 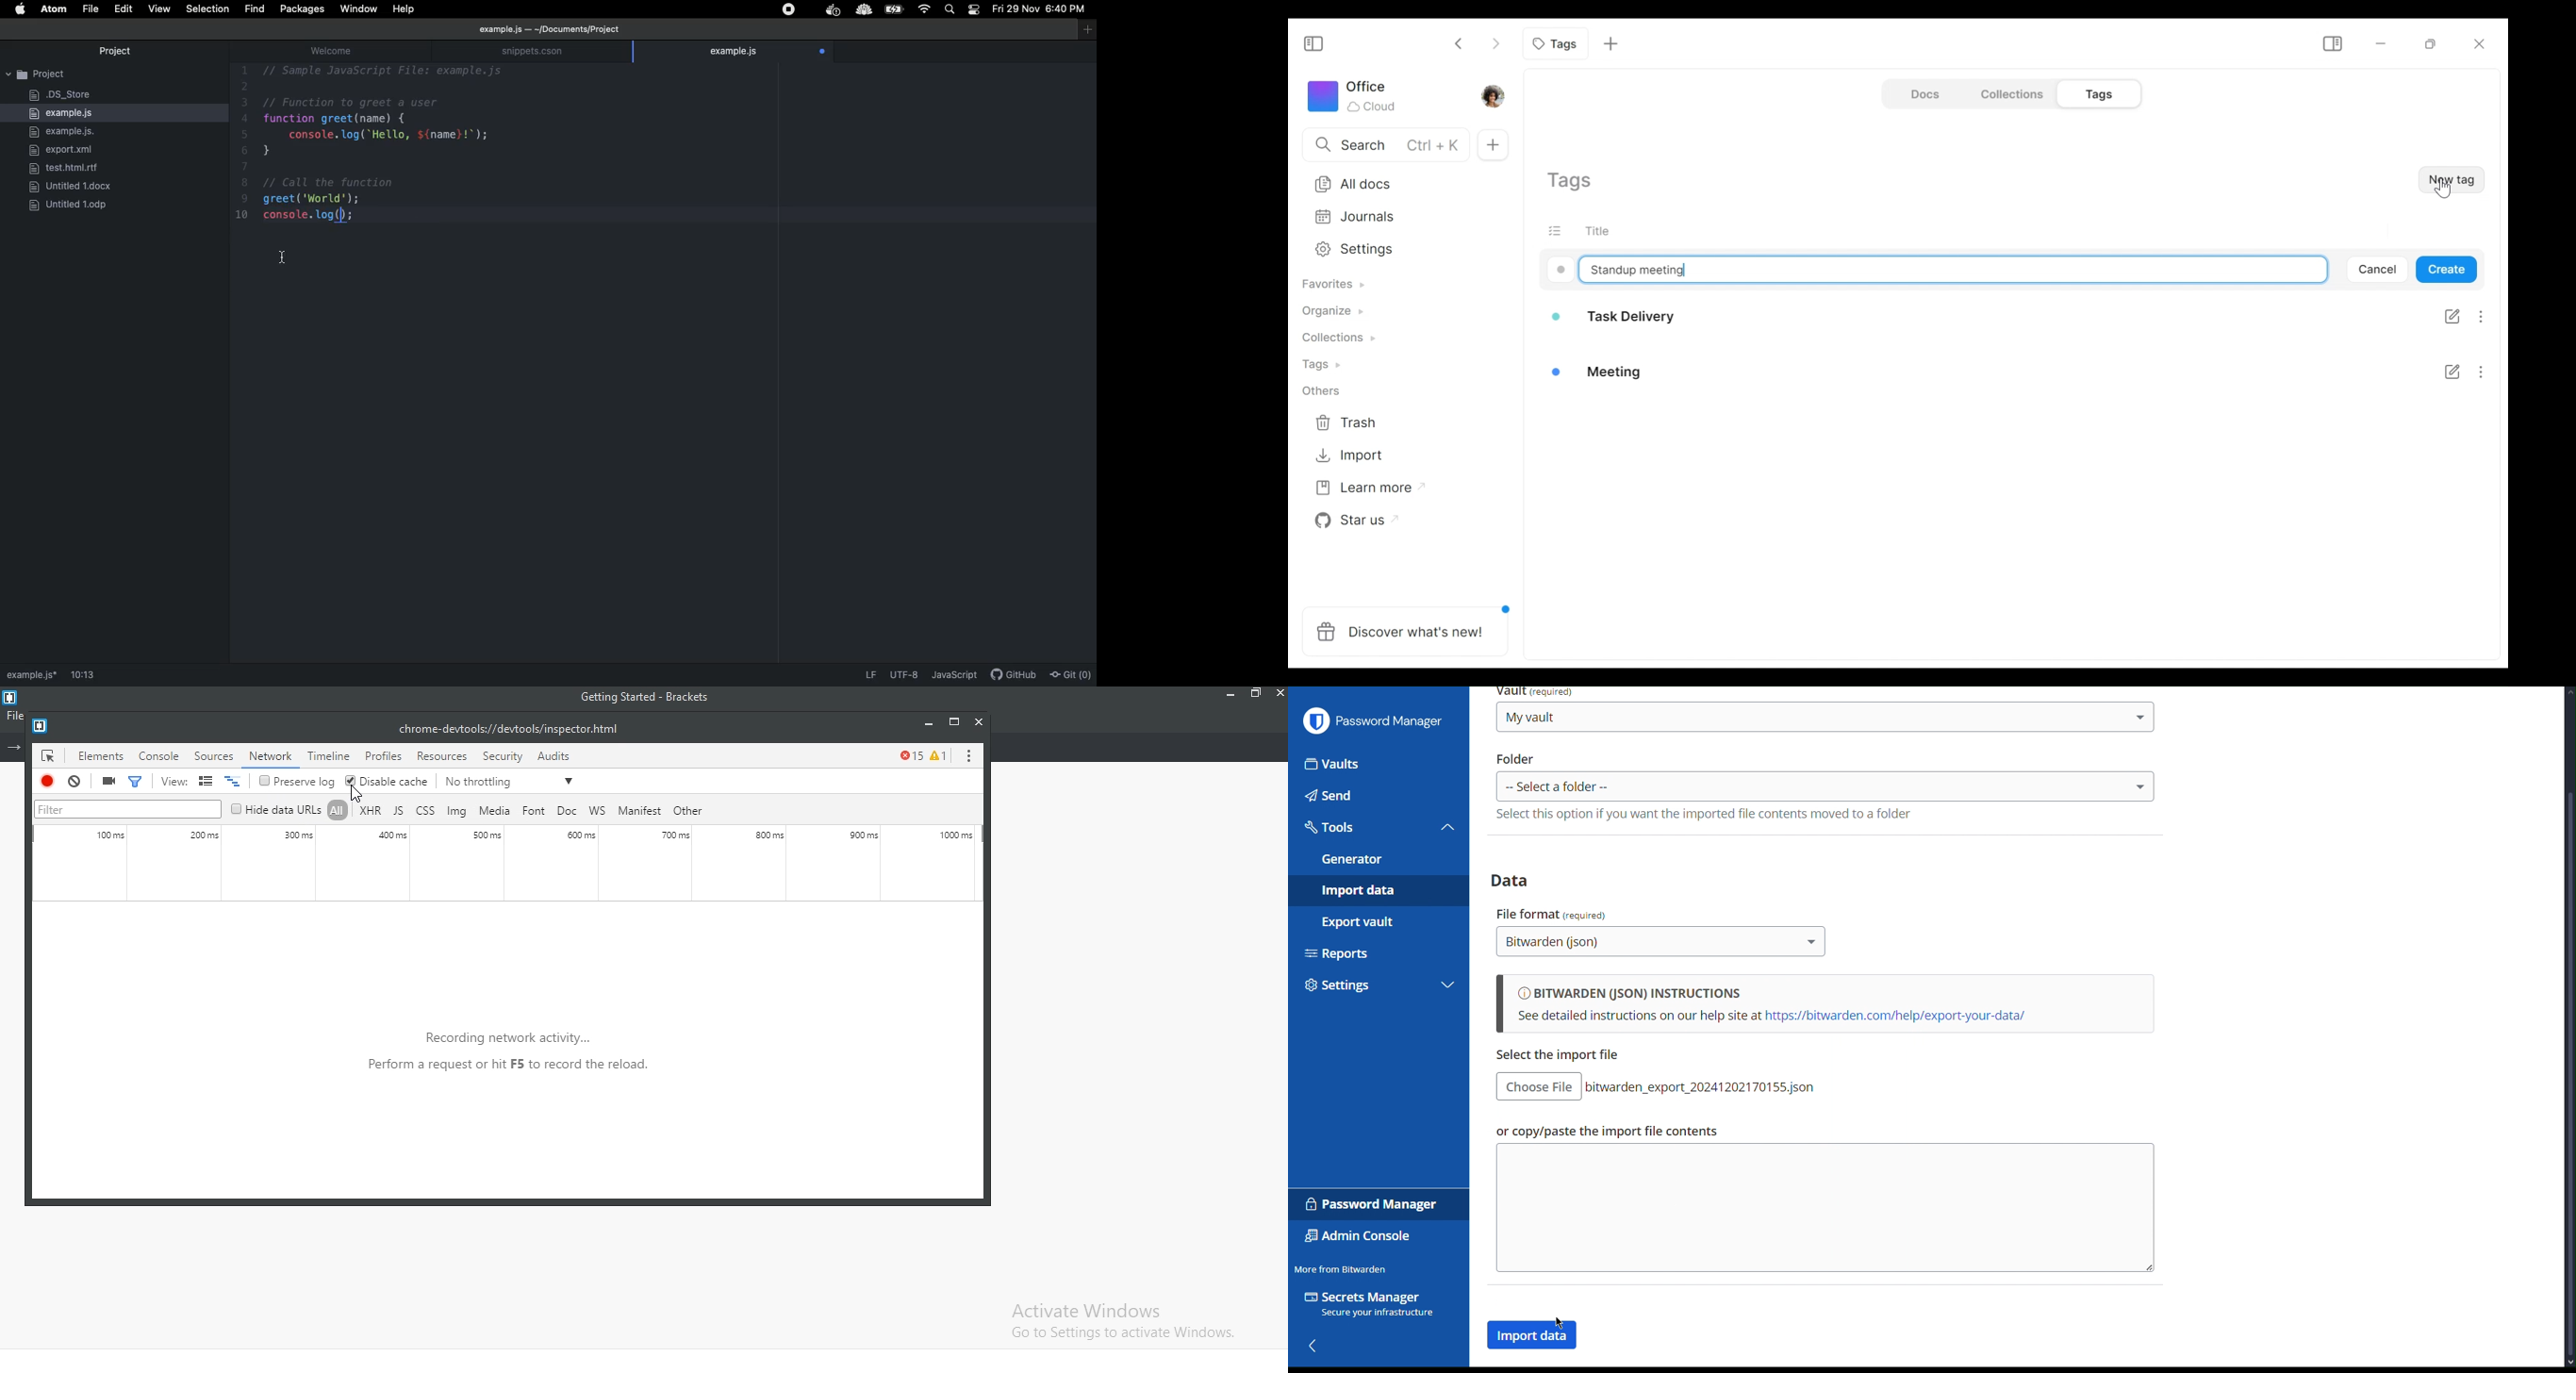 What do you see at coordinates (974, 9) in the screenshot?
I see `Notification` at bounding box center [974, 9].